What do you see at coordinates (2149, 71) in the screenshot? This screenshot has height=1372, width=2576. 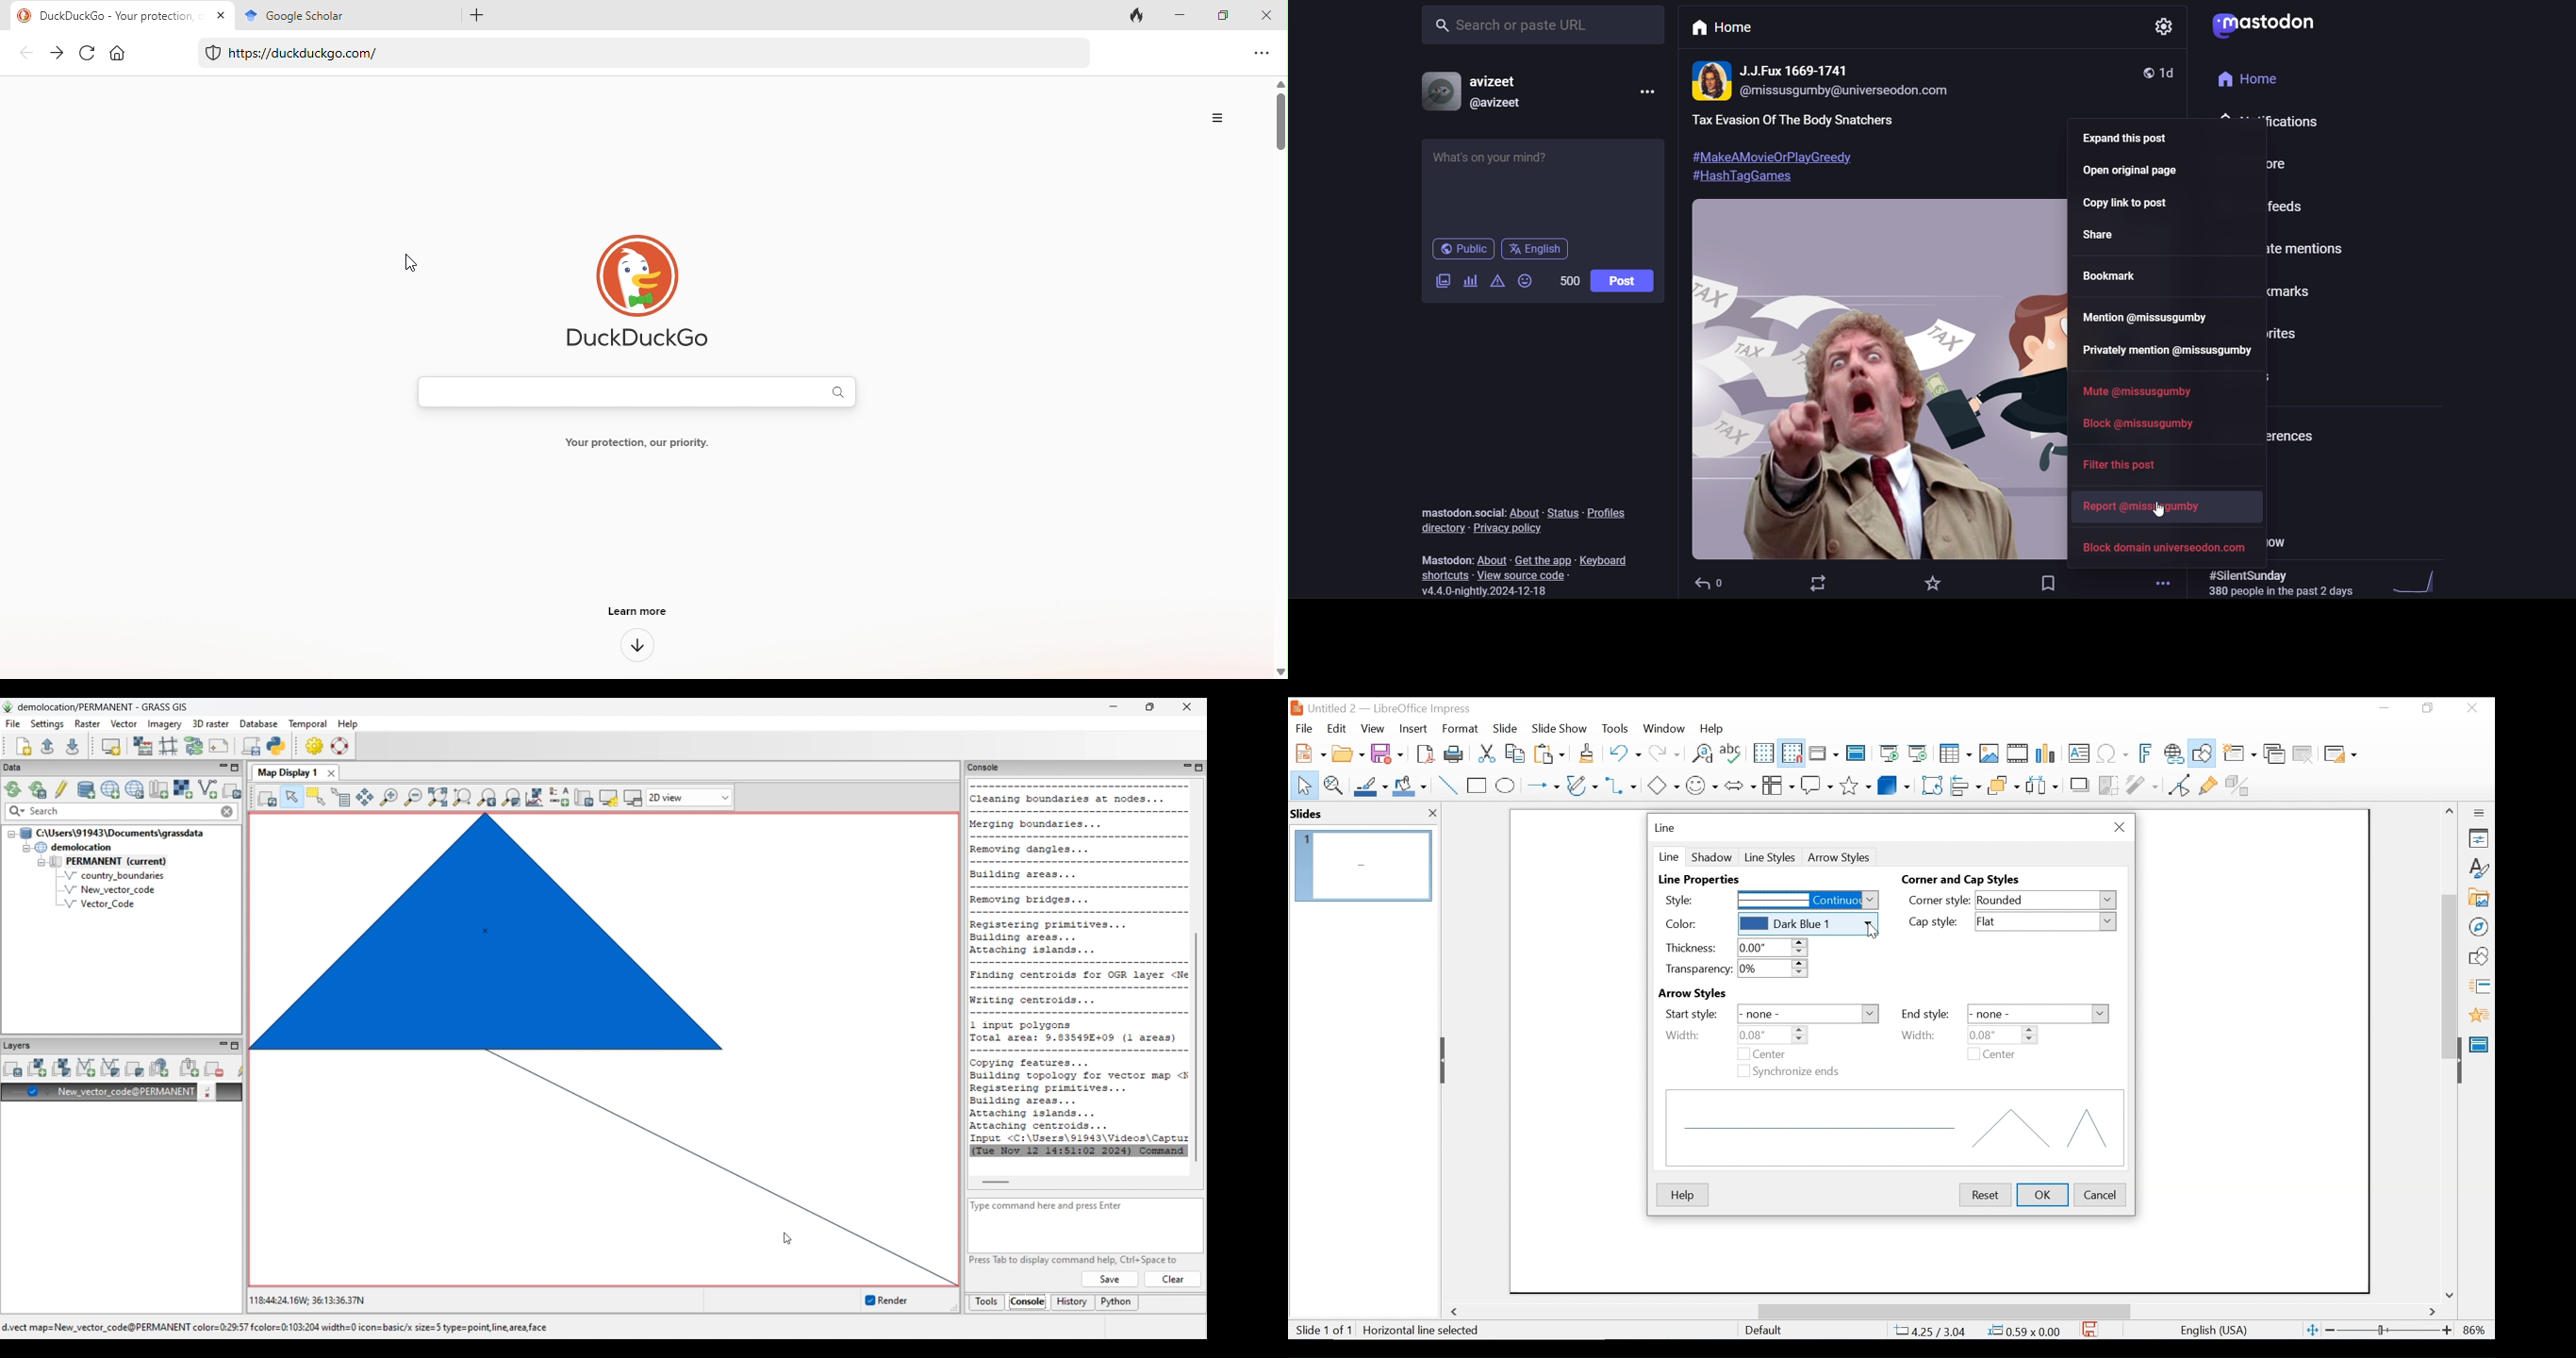 I see `public` at bounding box center [2149, 71].